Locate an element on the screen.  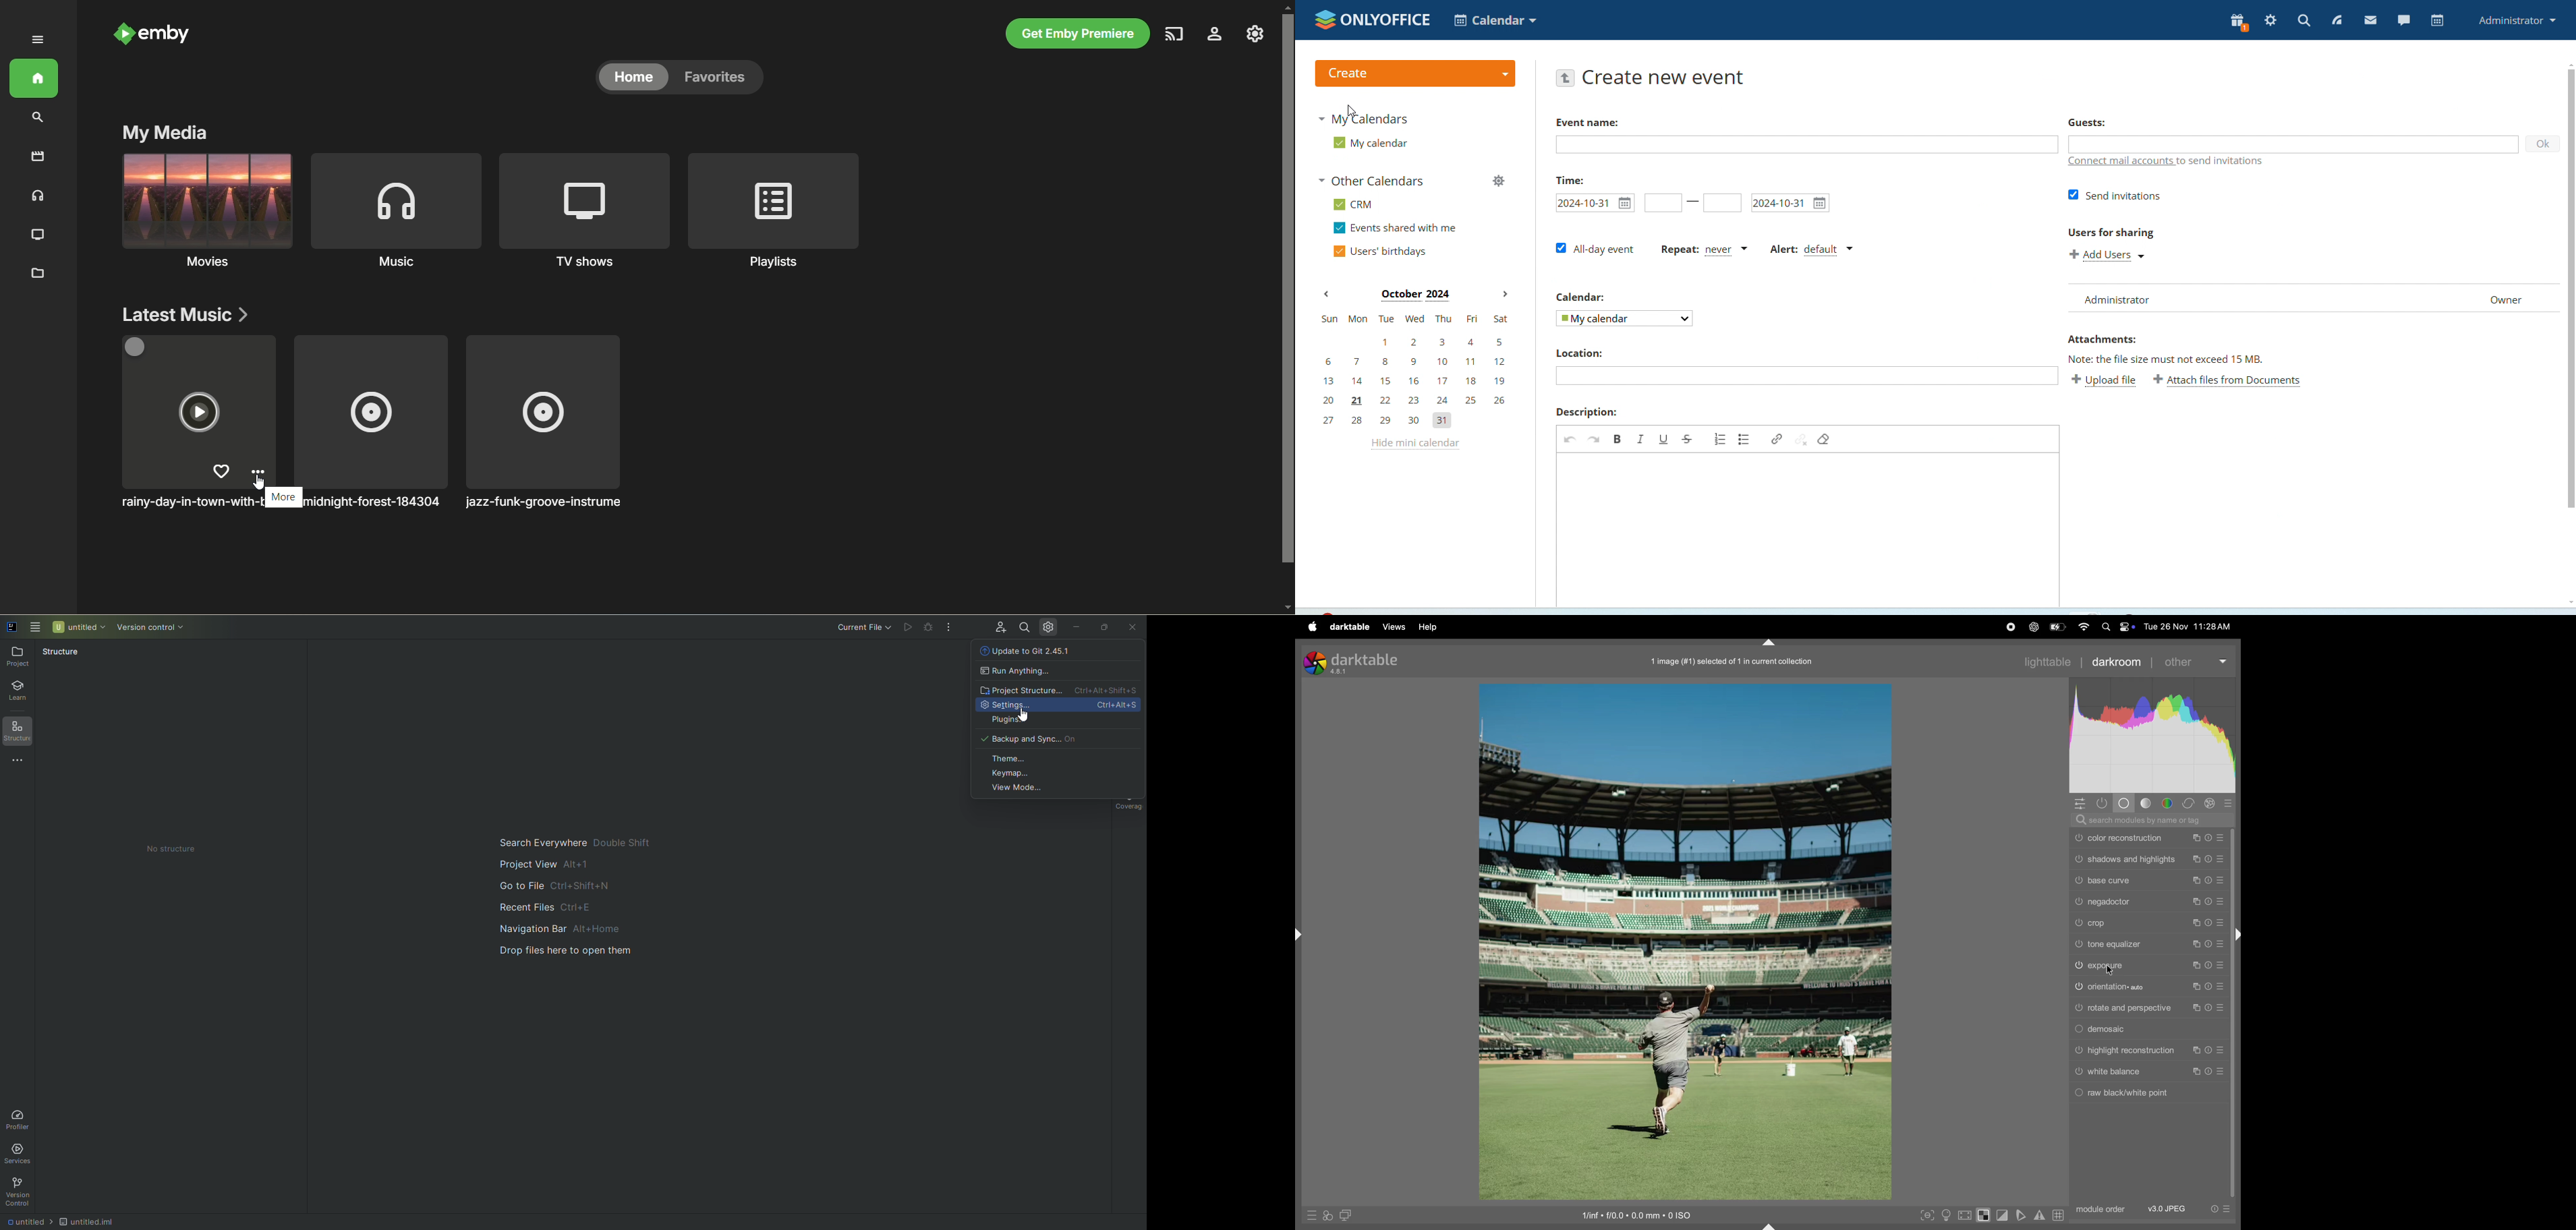
other calendars is located at coordinates (1375, 180).